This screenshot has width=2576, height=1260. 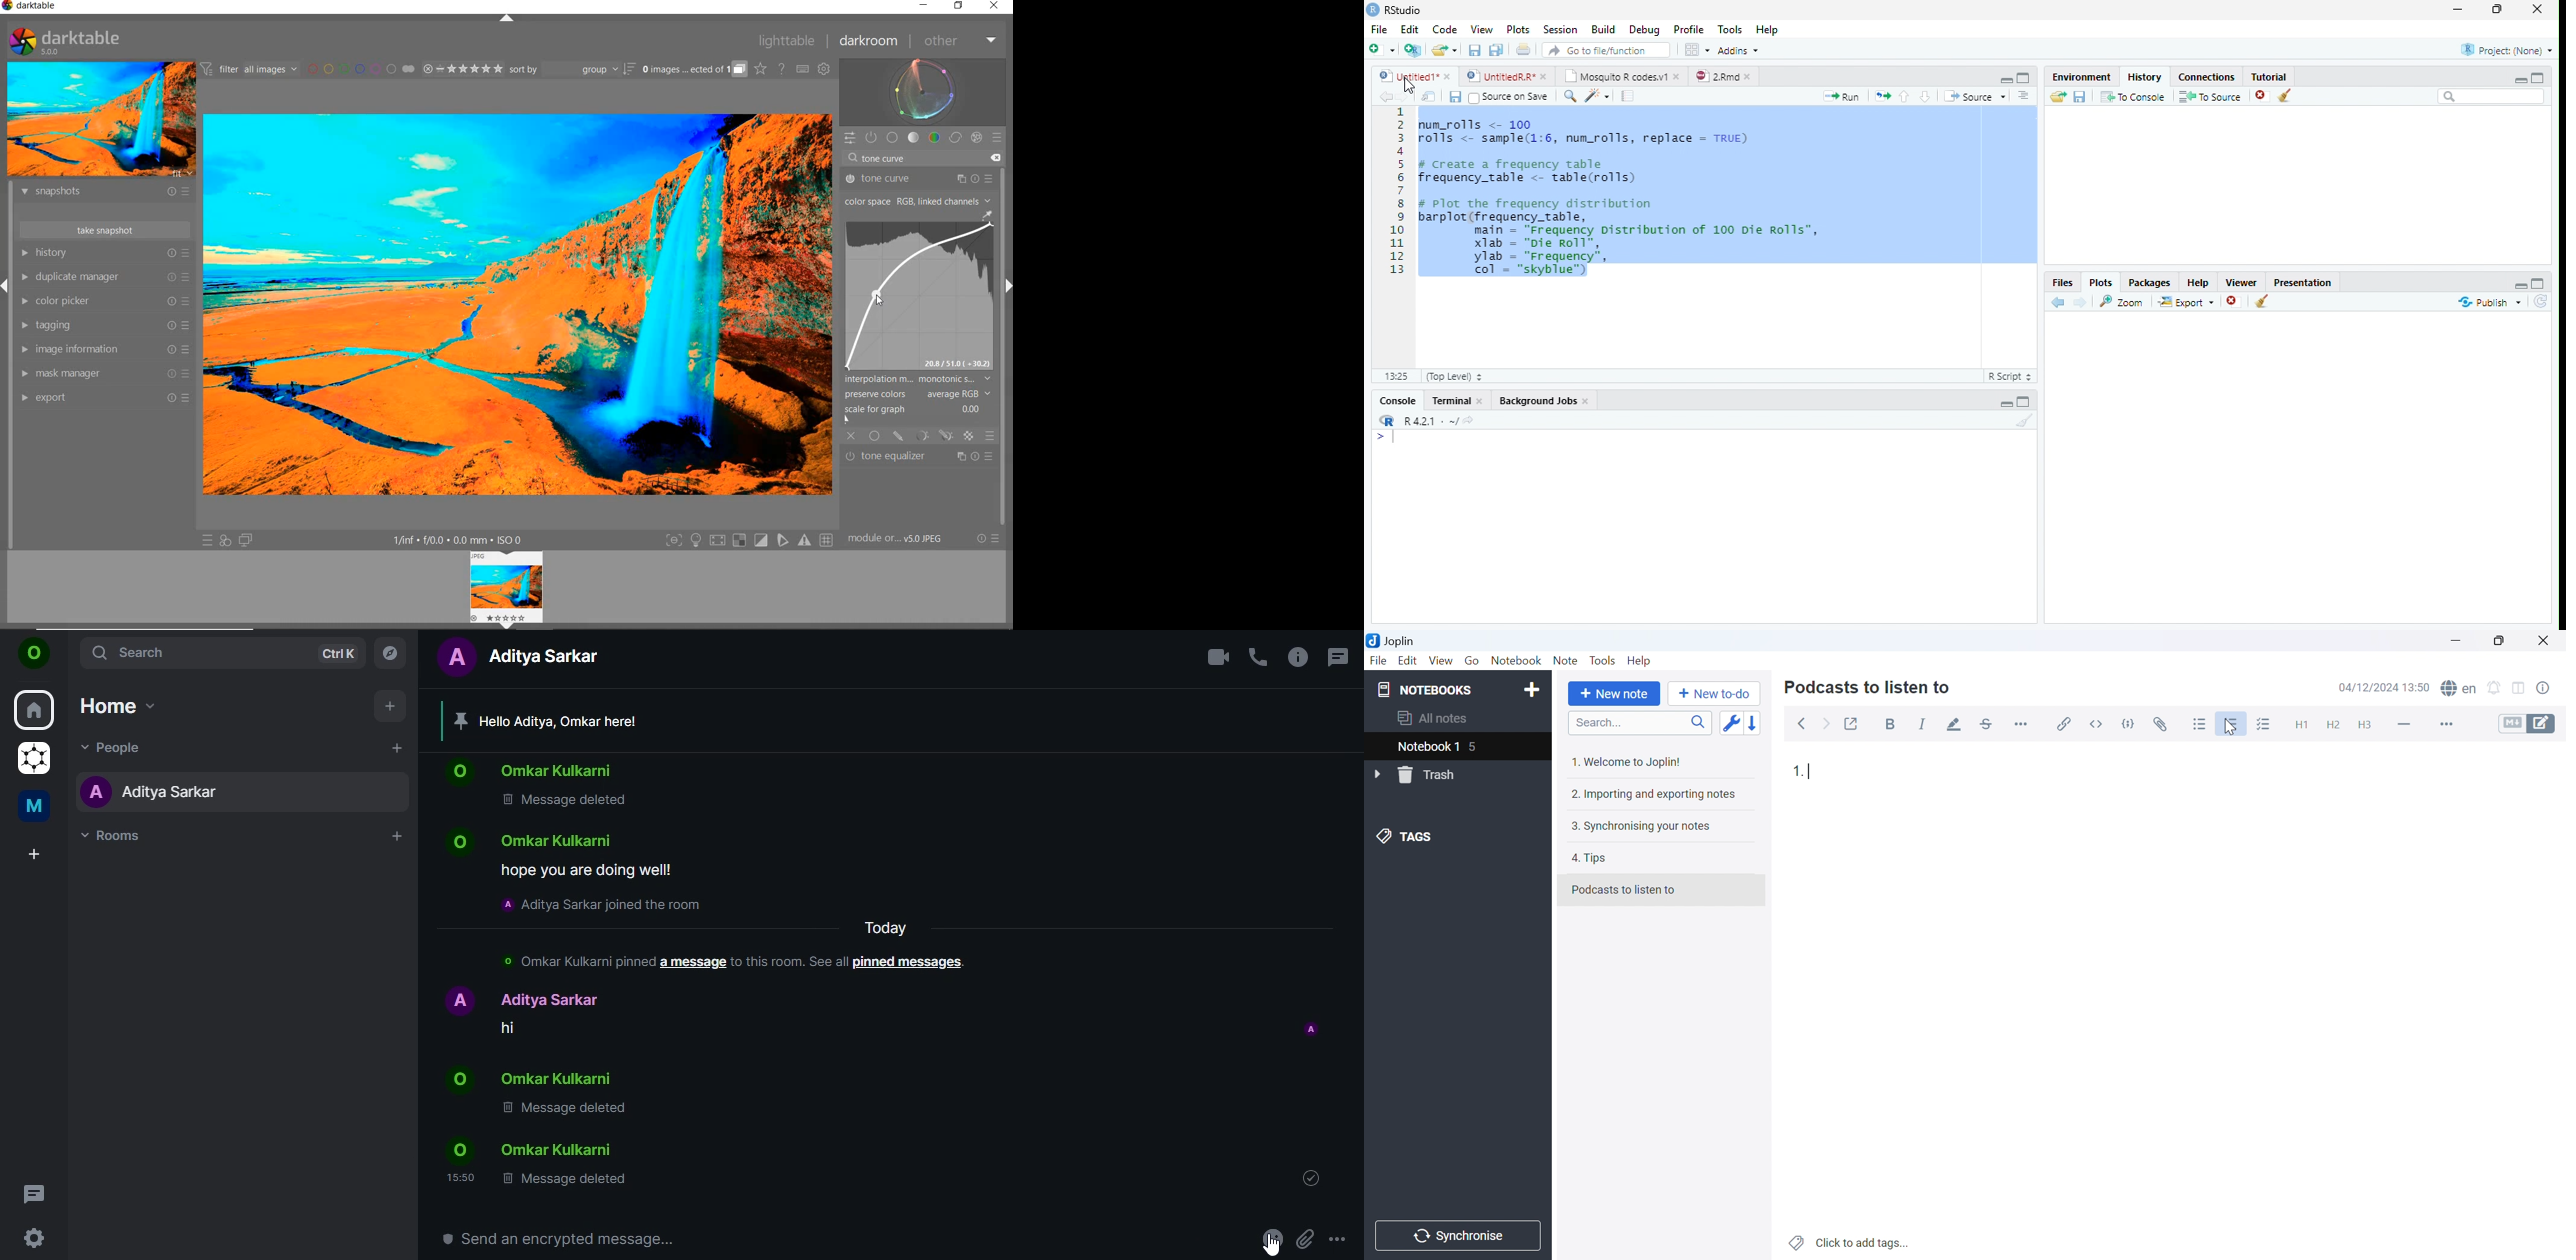 I want to click on Previous Slot, so click(x=2059, y=303).